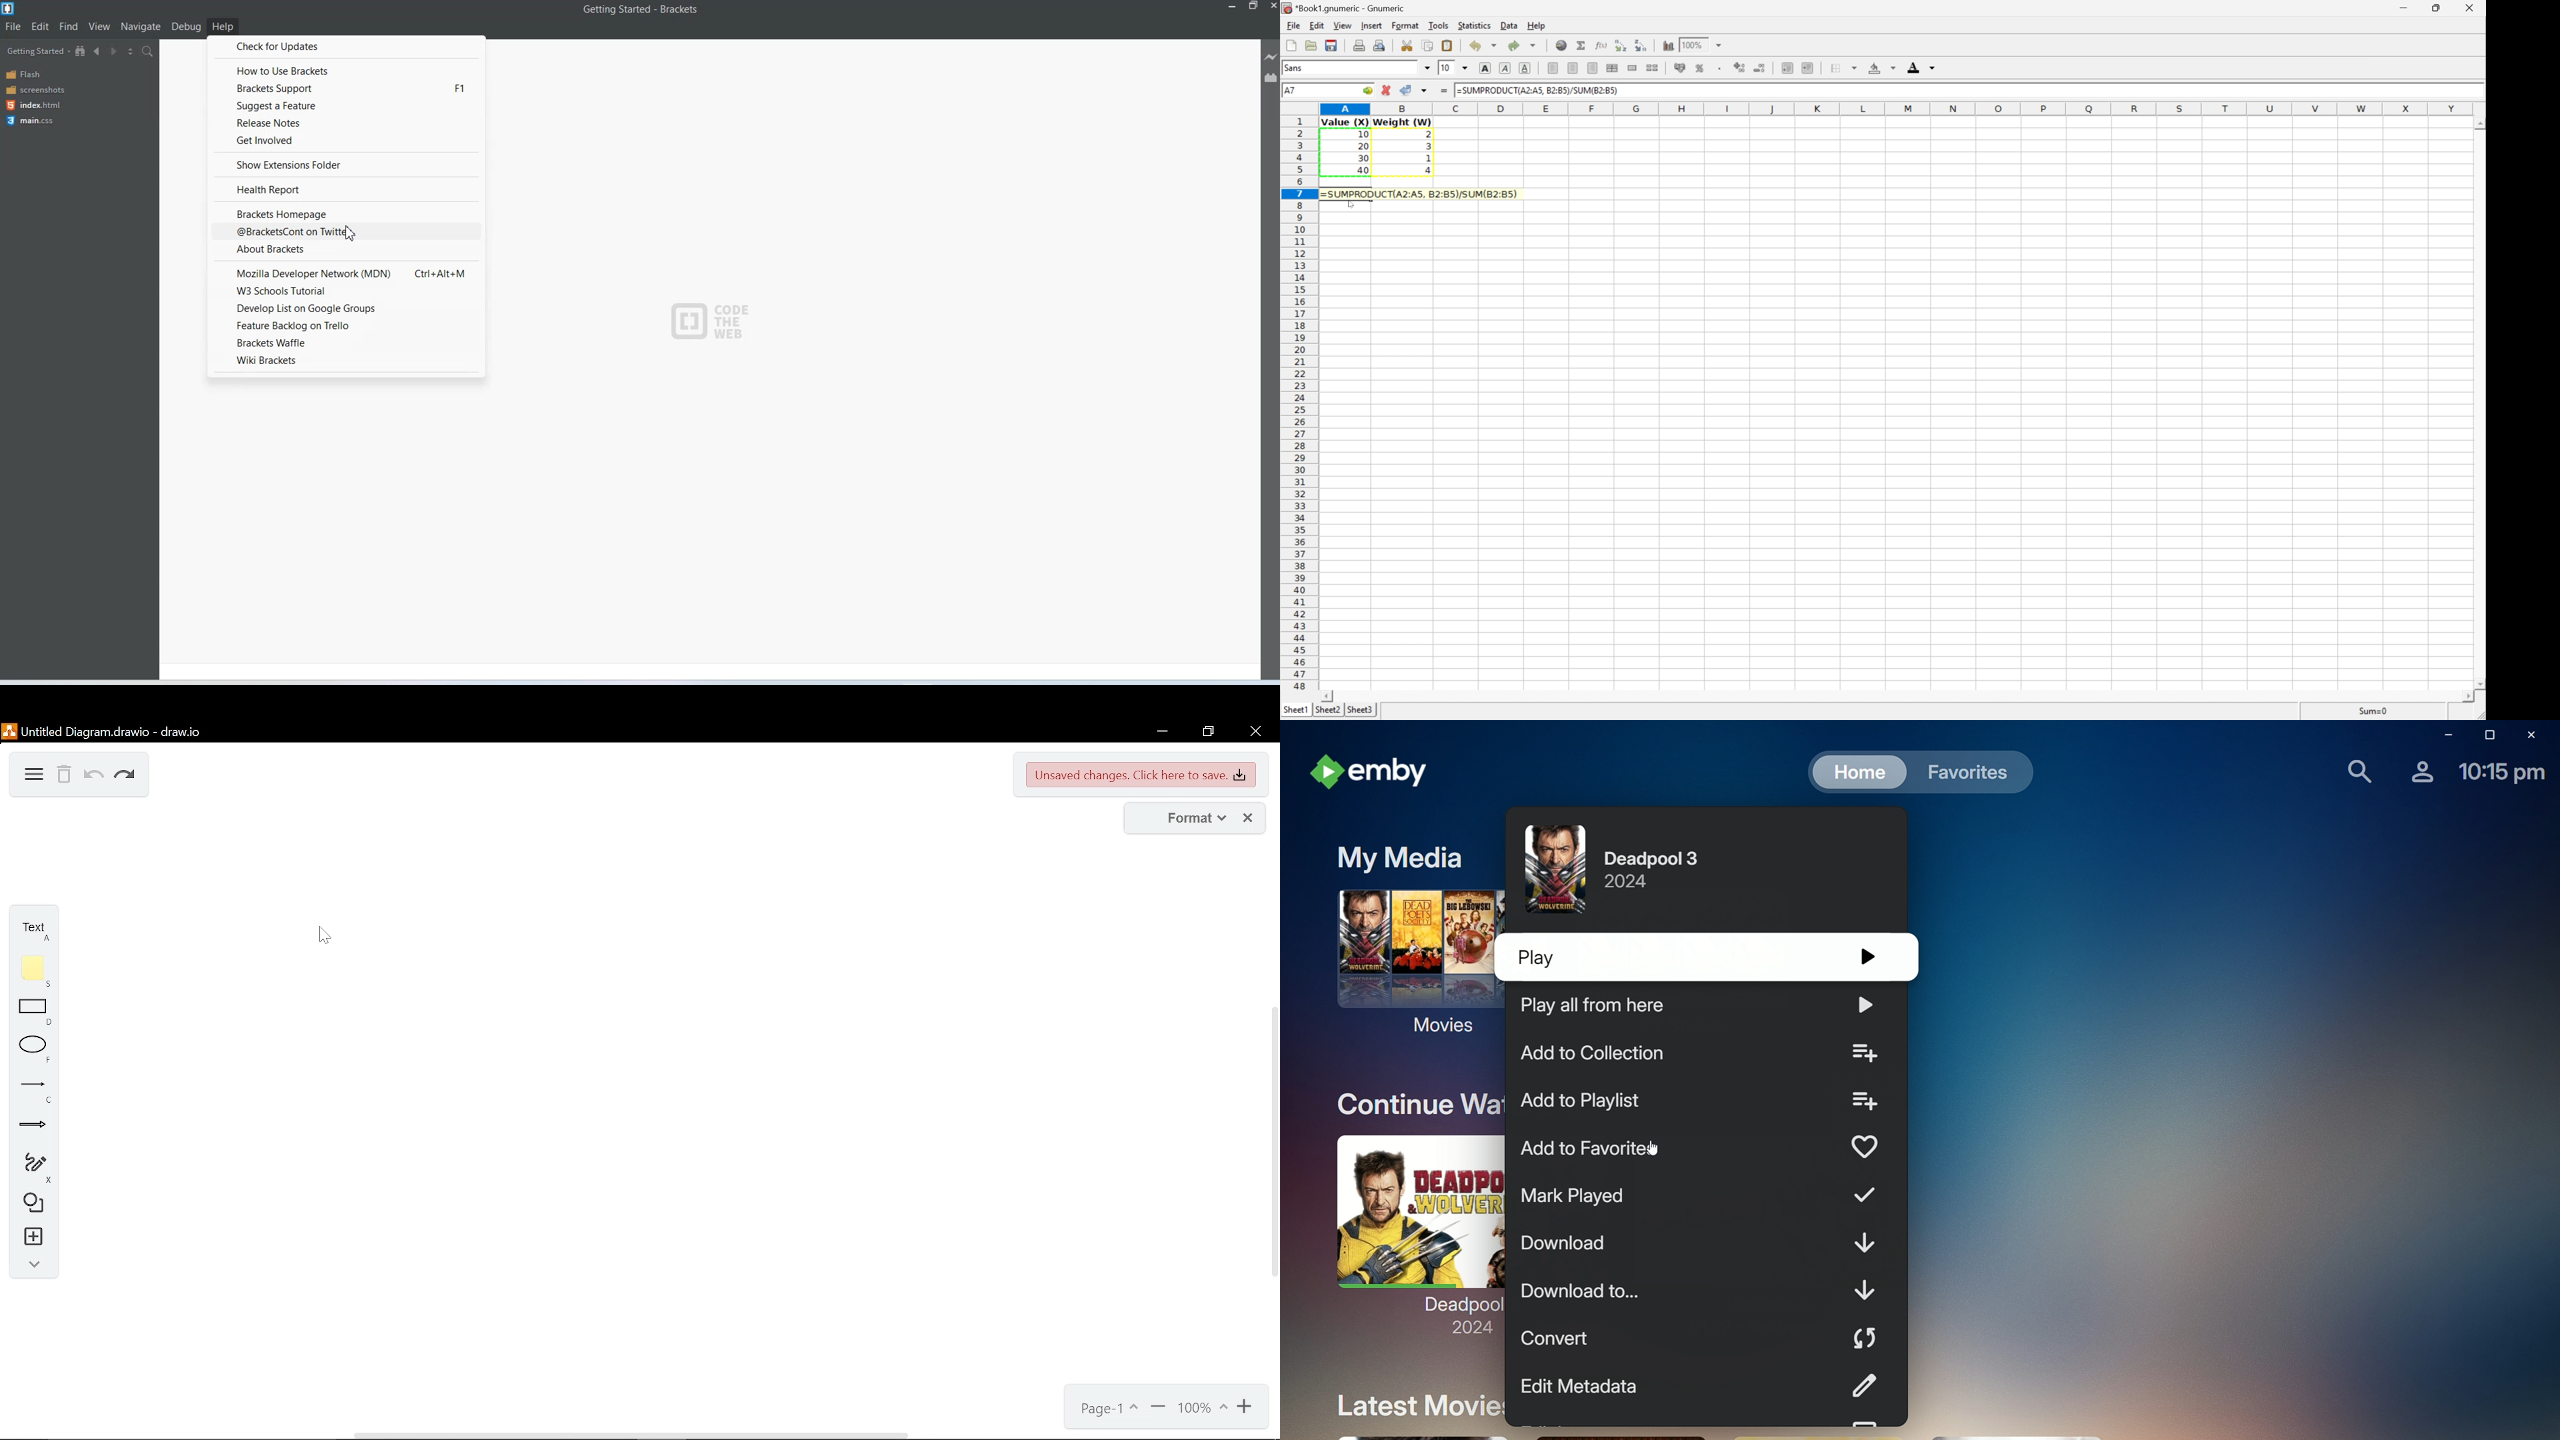 This screenshot has height=1456, width=2576. What do you see at coordinates (346, 105) in the screenshot?
I see `Suggest a feature` at bounding box center [346, 105].